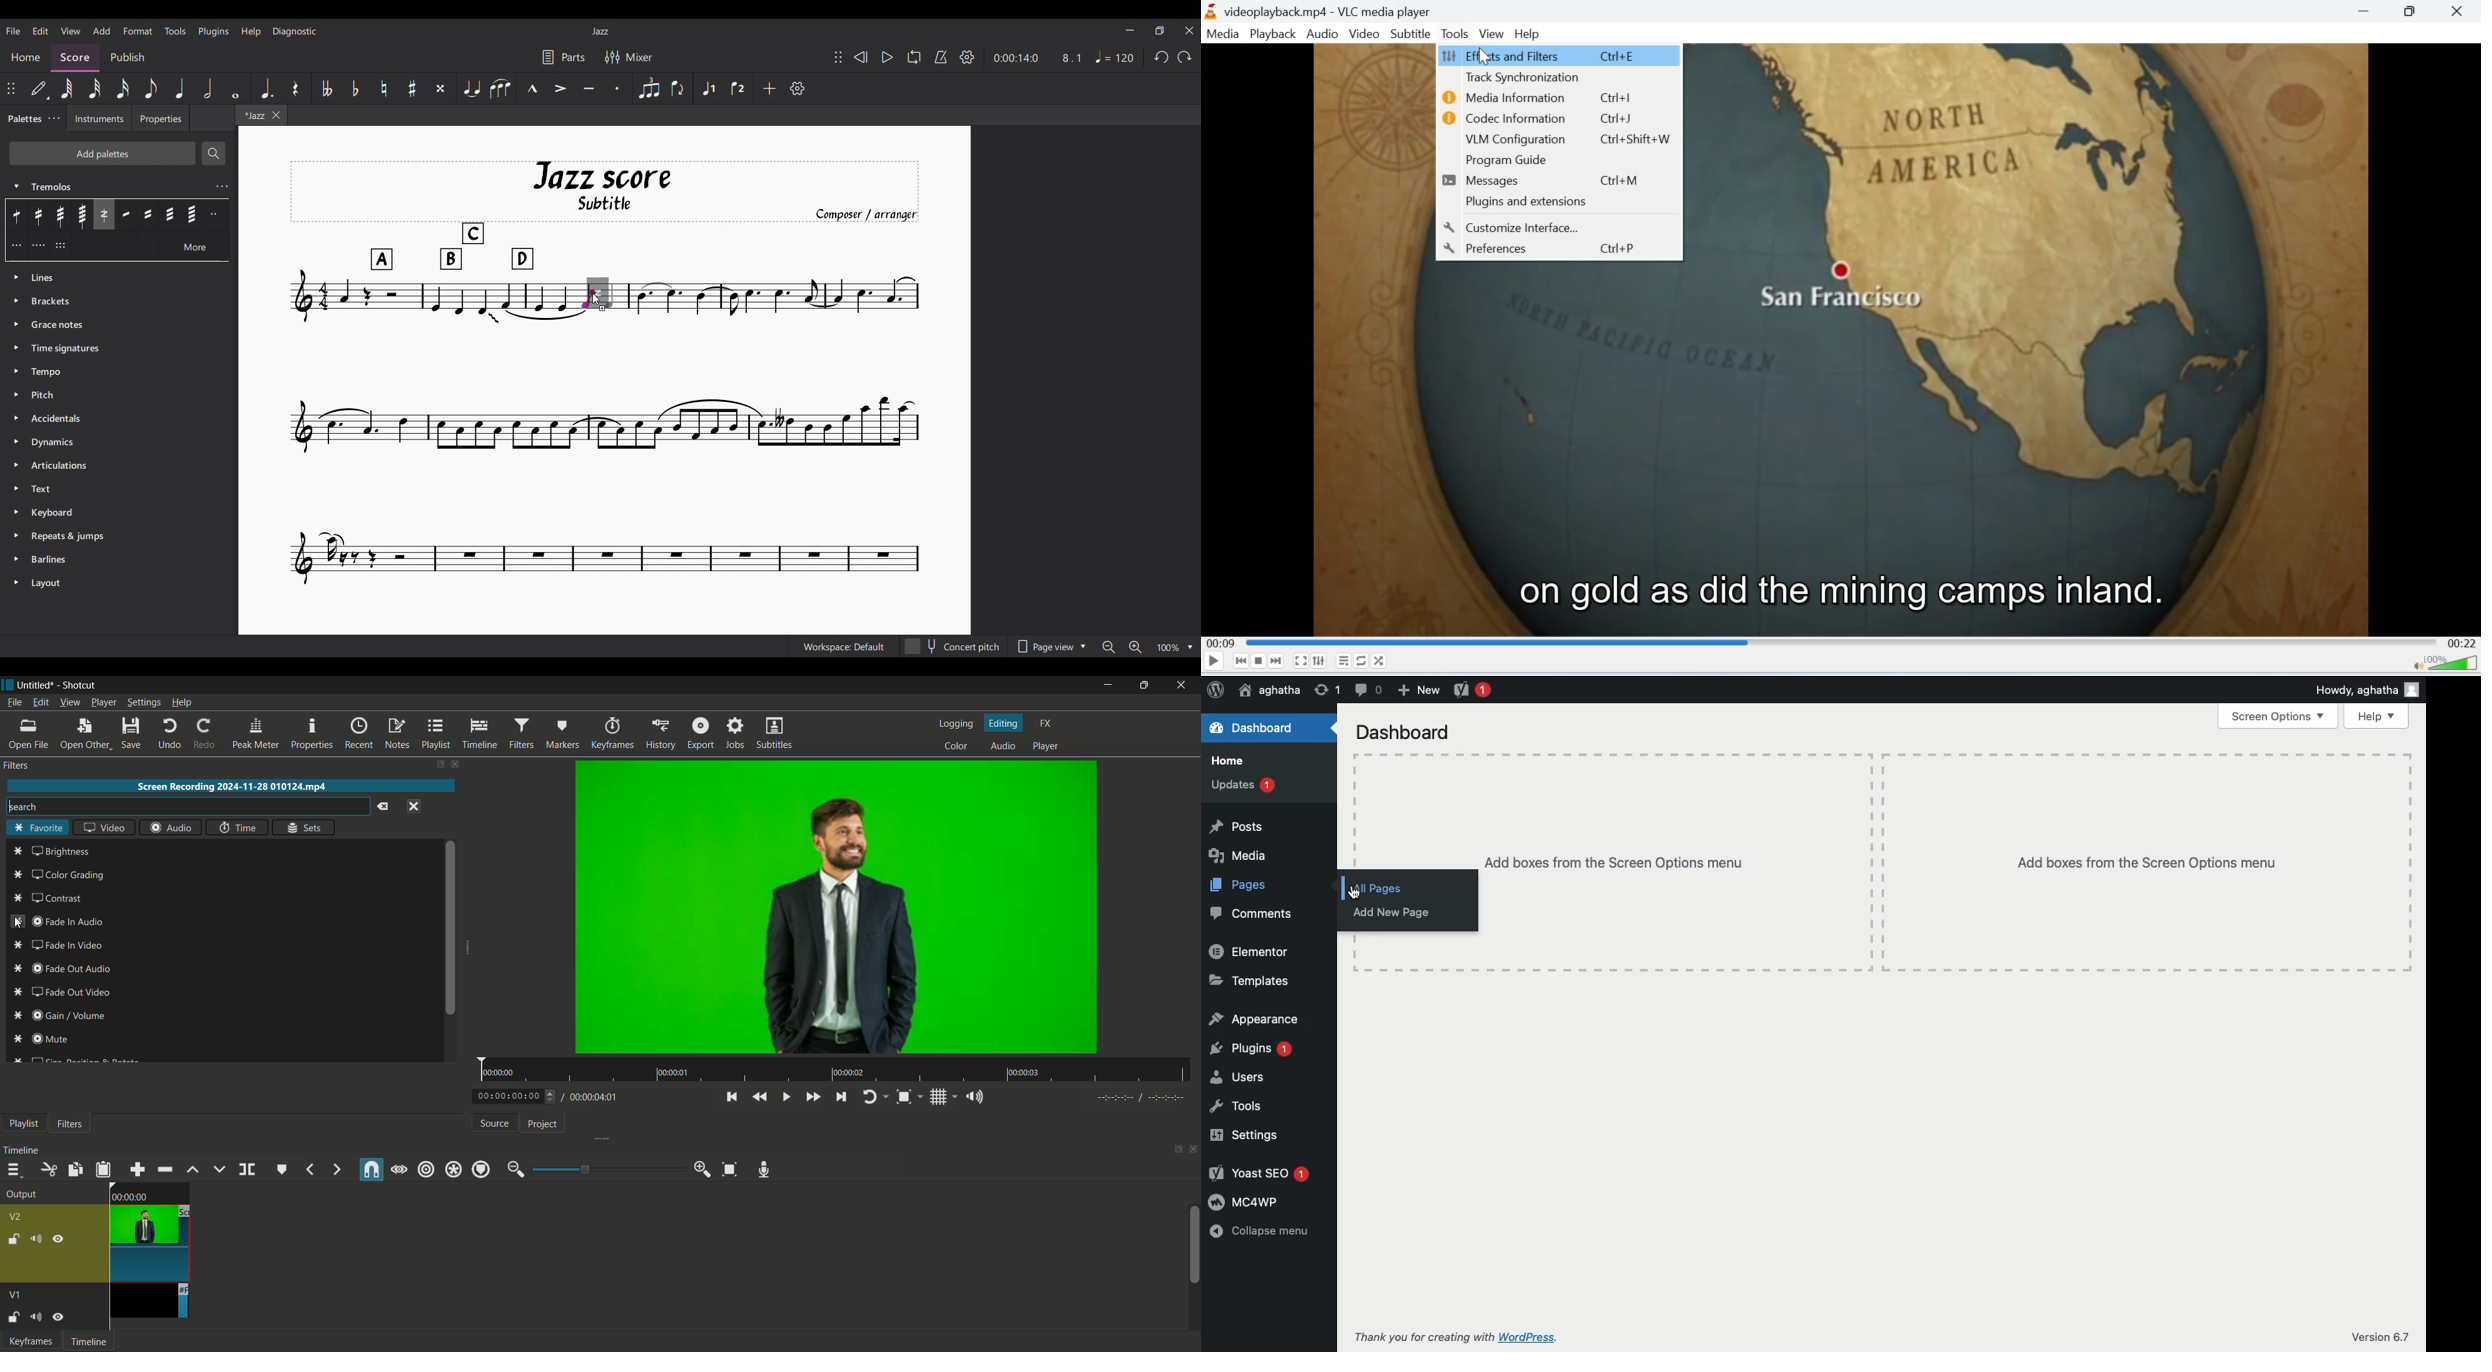 This screenshot has width=2492, height=1372. Describe the element at coordinates (1267, 691) in the screenshot. I see `User` at that location.